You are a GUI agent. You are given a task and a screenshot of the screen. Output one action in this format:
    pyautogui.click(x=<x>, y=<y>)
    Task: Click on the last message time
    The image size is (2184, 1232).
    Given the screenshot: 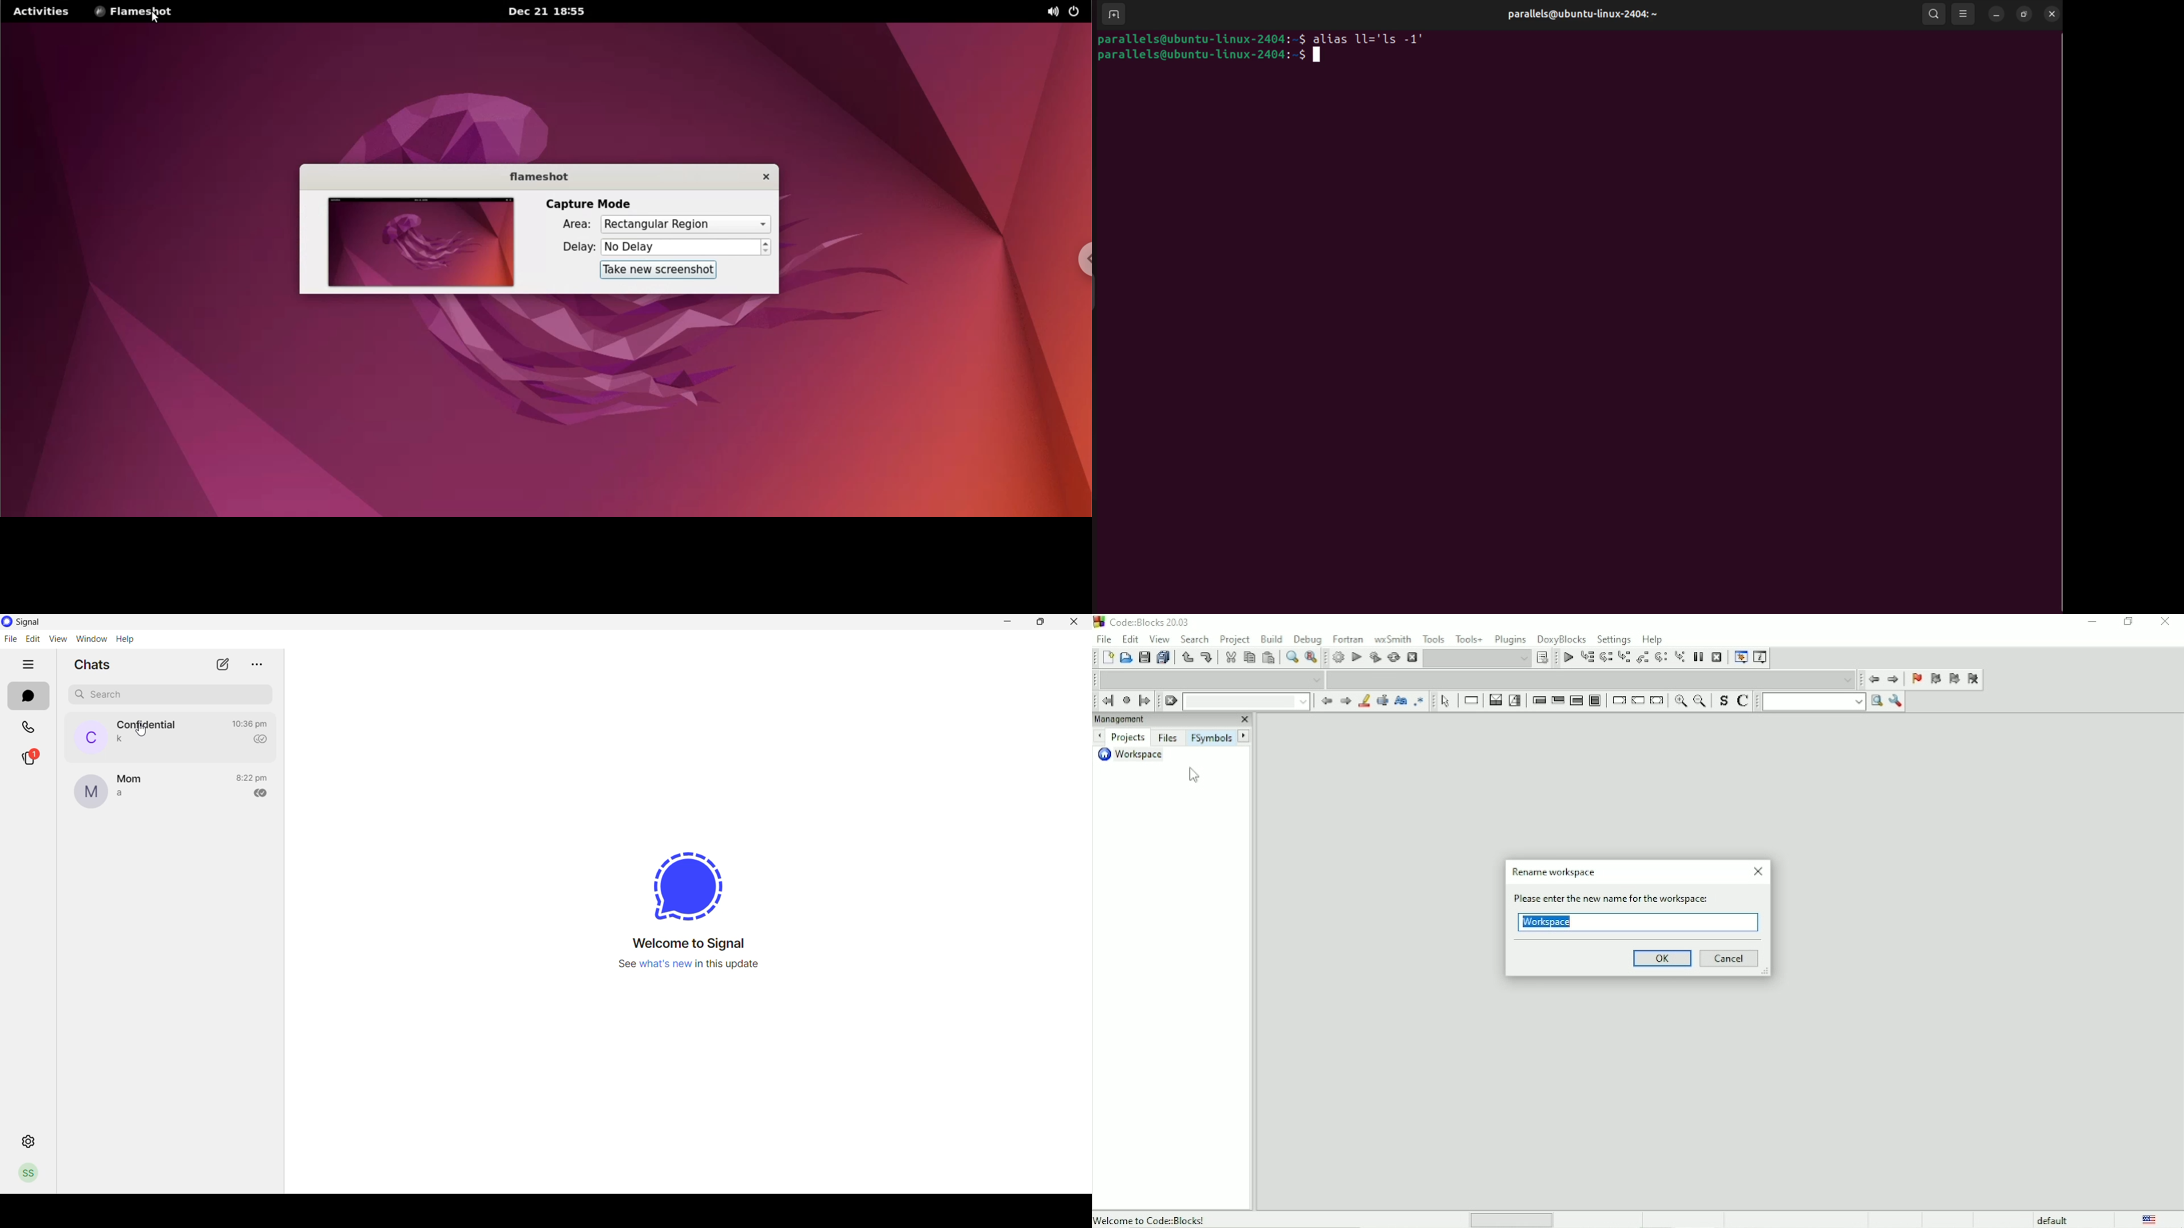 What is the action you would take?
    pyautogui.click(x=254, y=725)
    